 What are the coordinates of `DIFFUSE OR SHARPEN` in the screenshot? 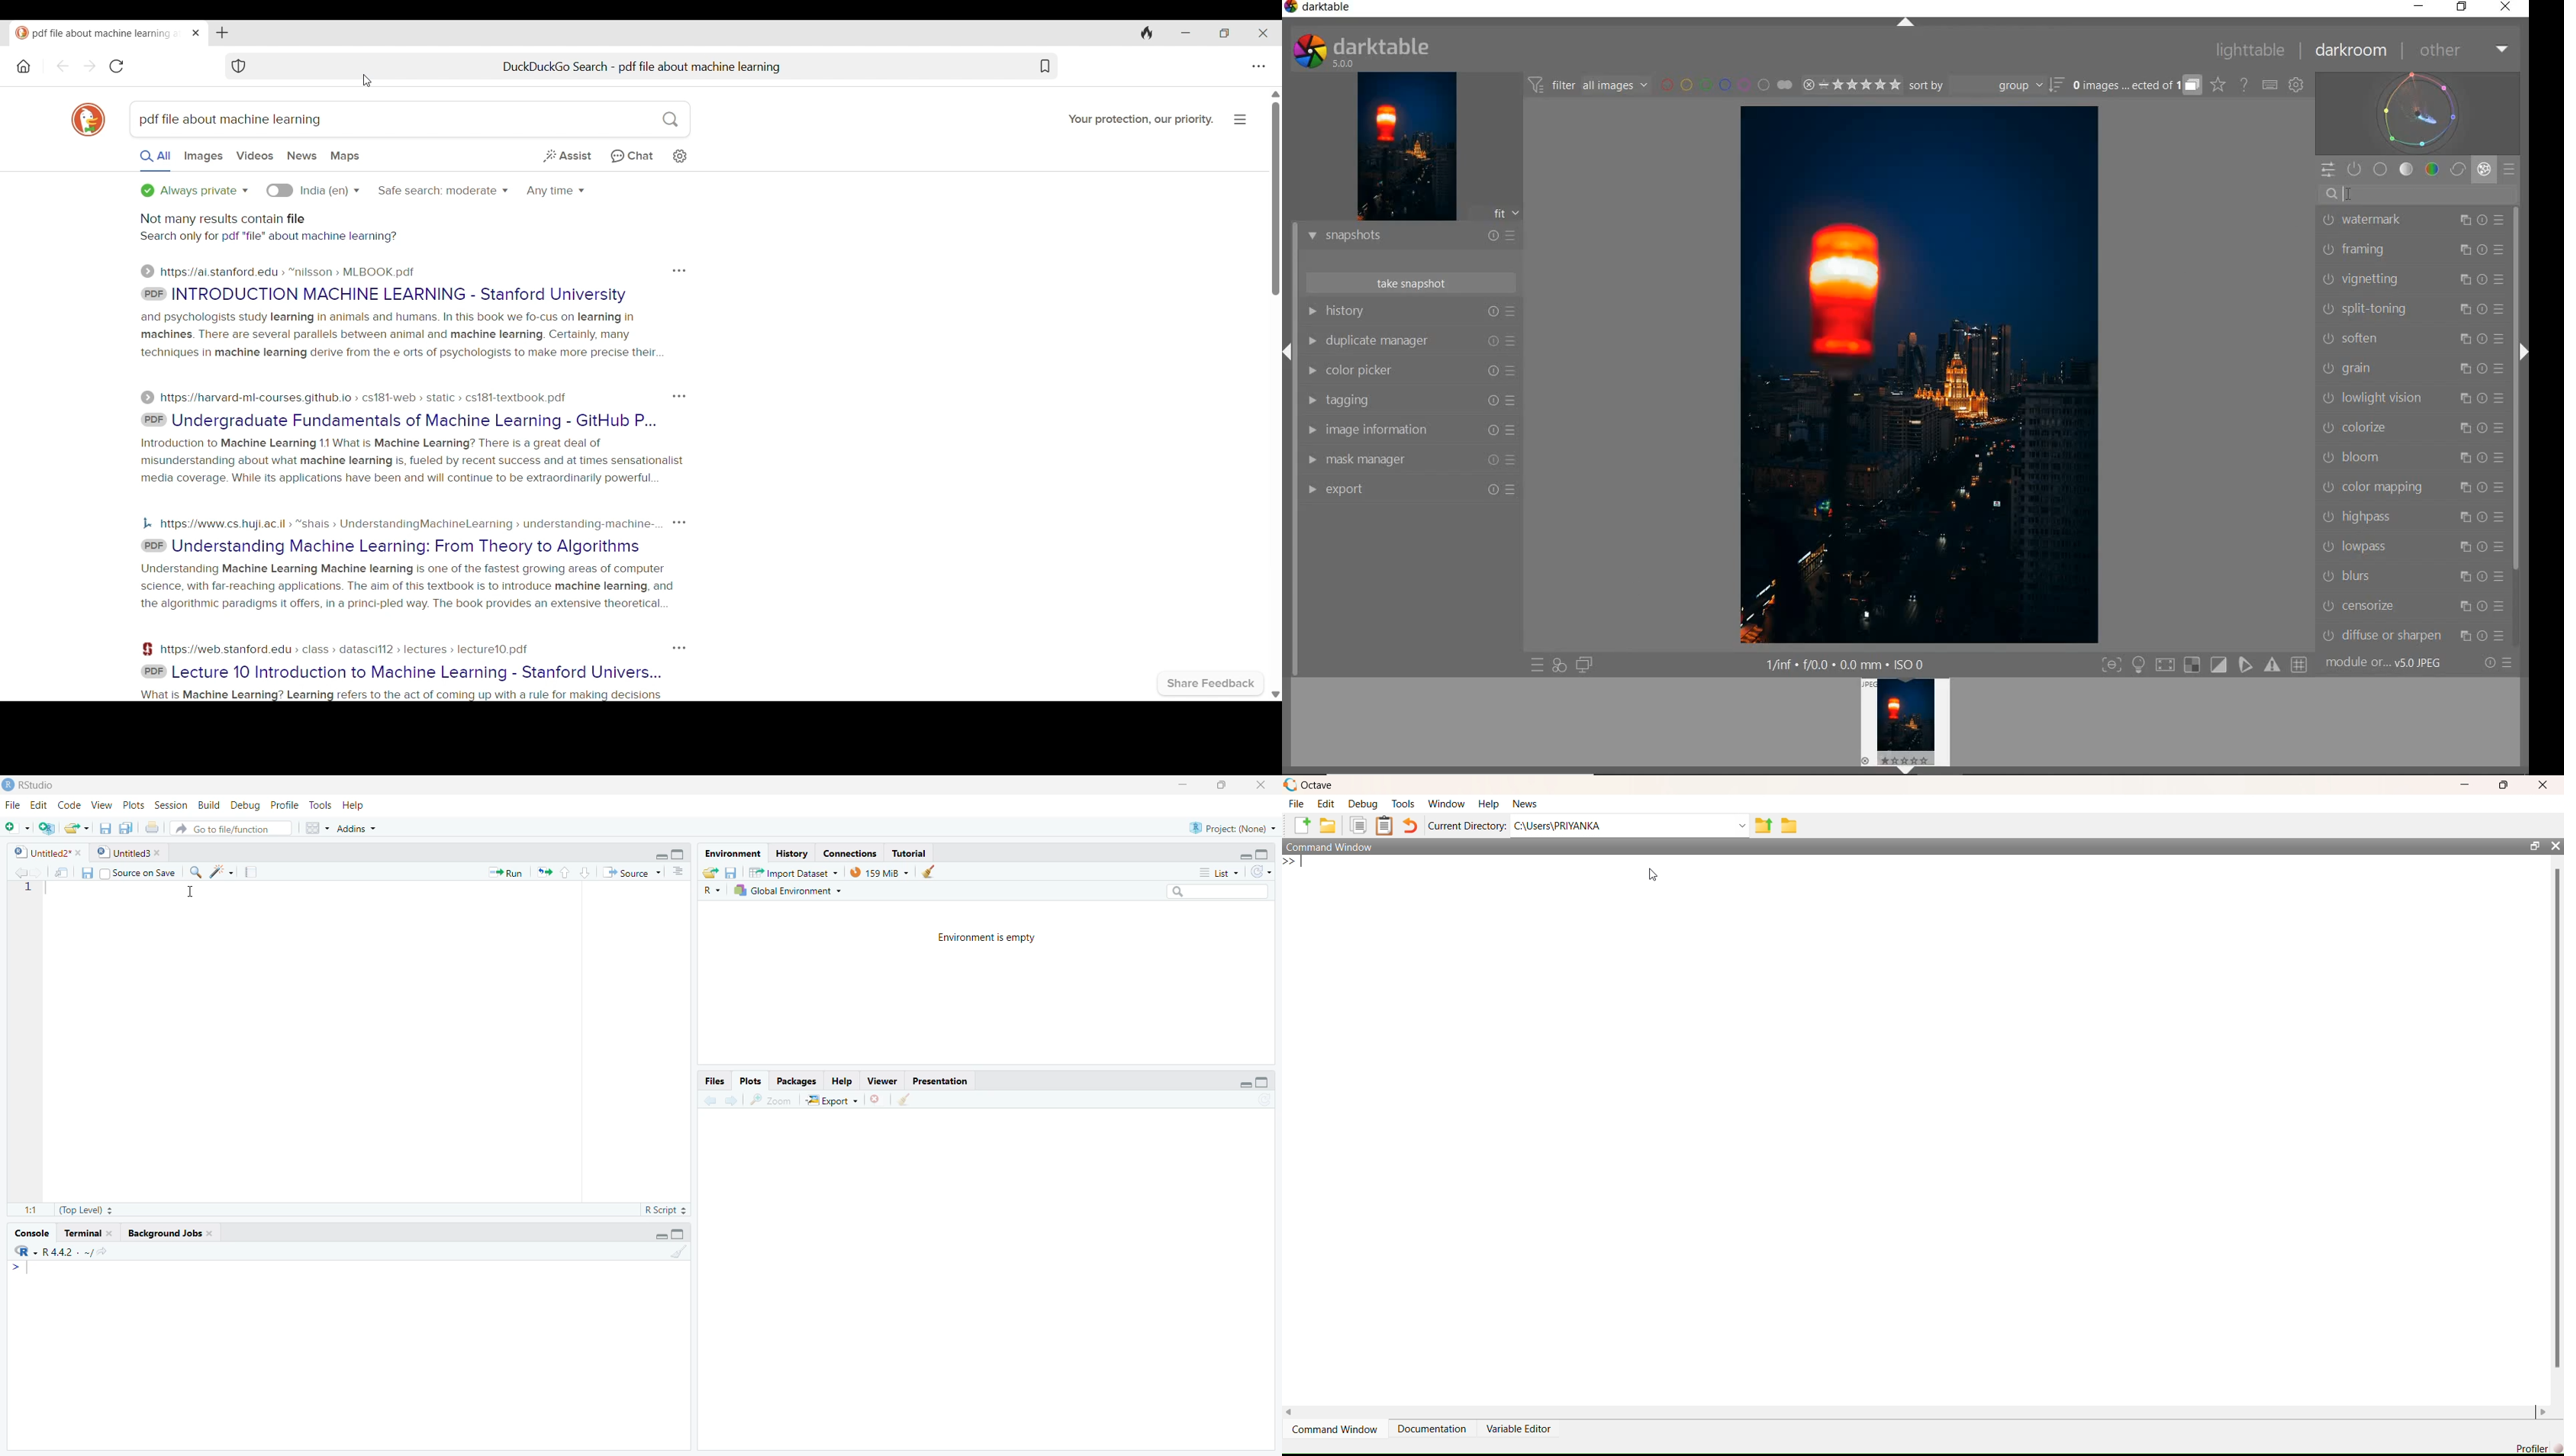 It's located at (2379, 635).